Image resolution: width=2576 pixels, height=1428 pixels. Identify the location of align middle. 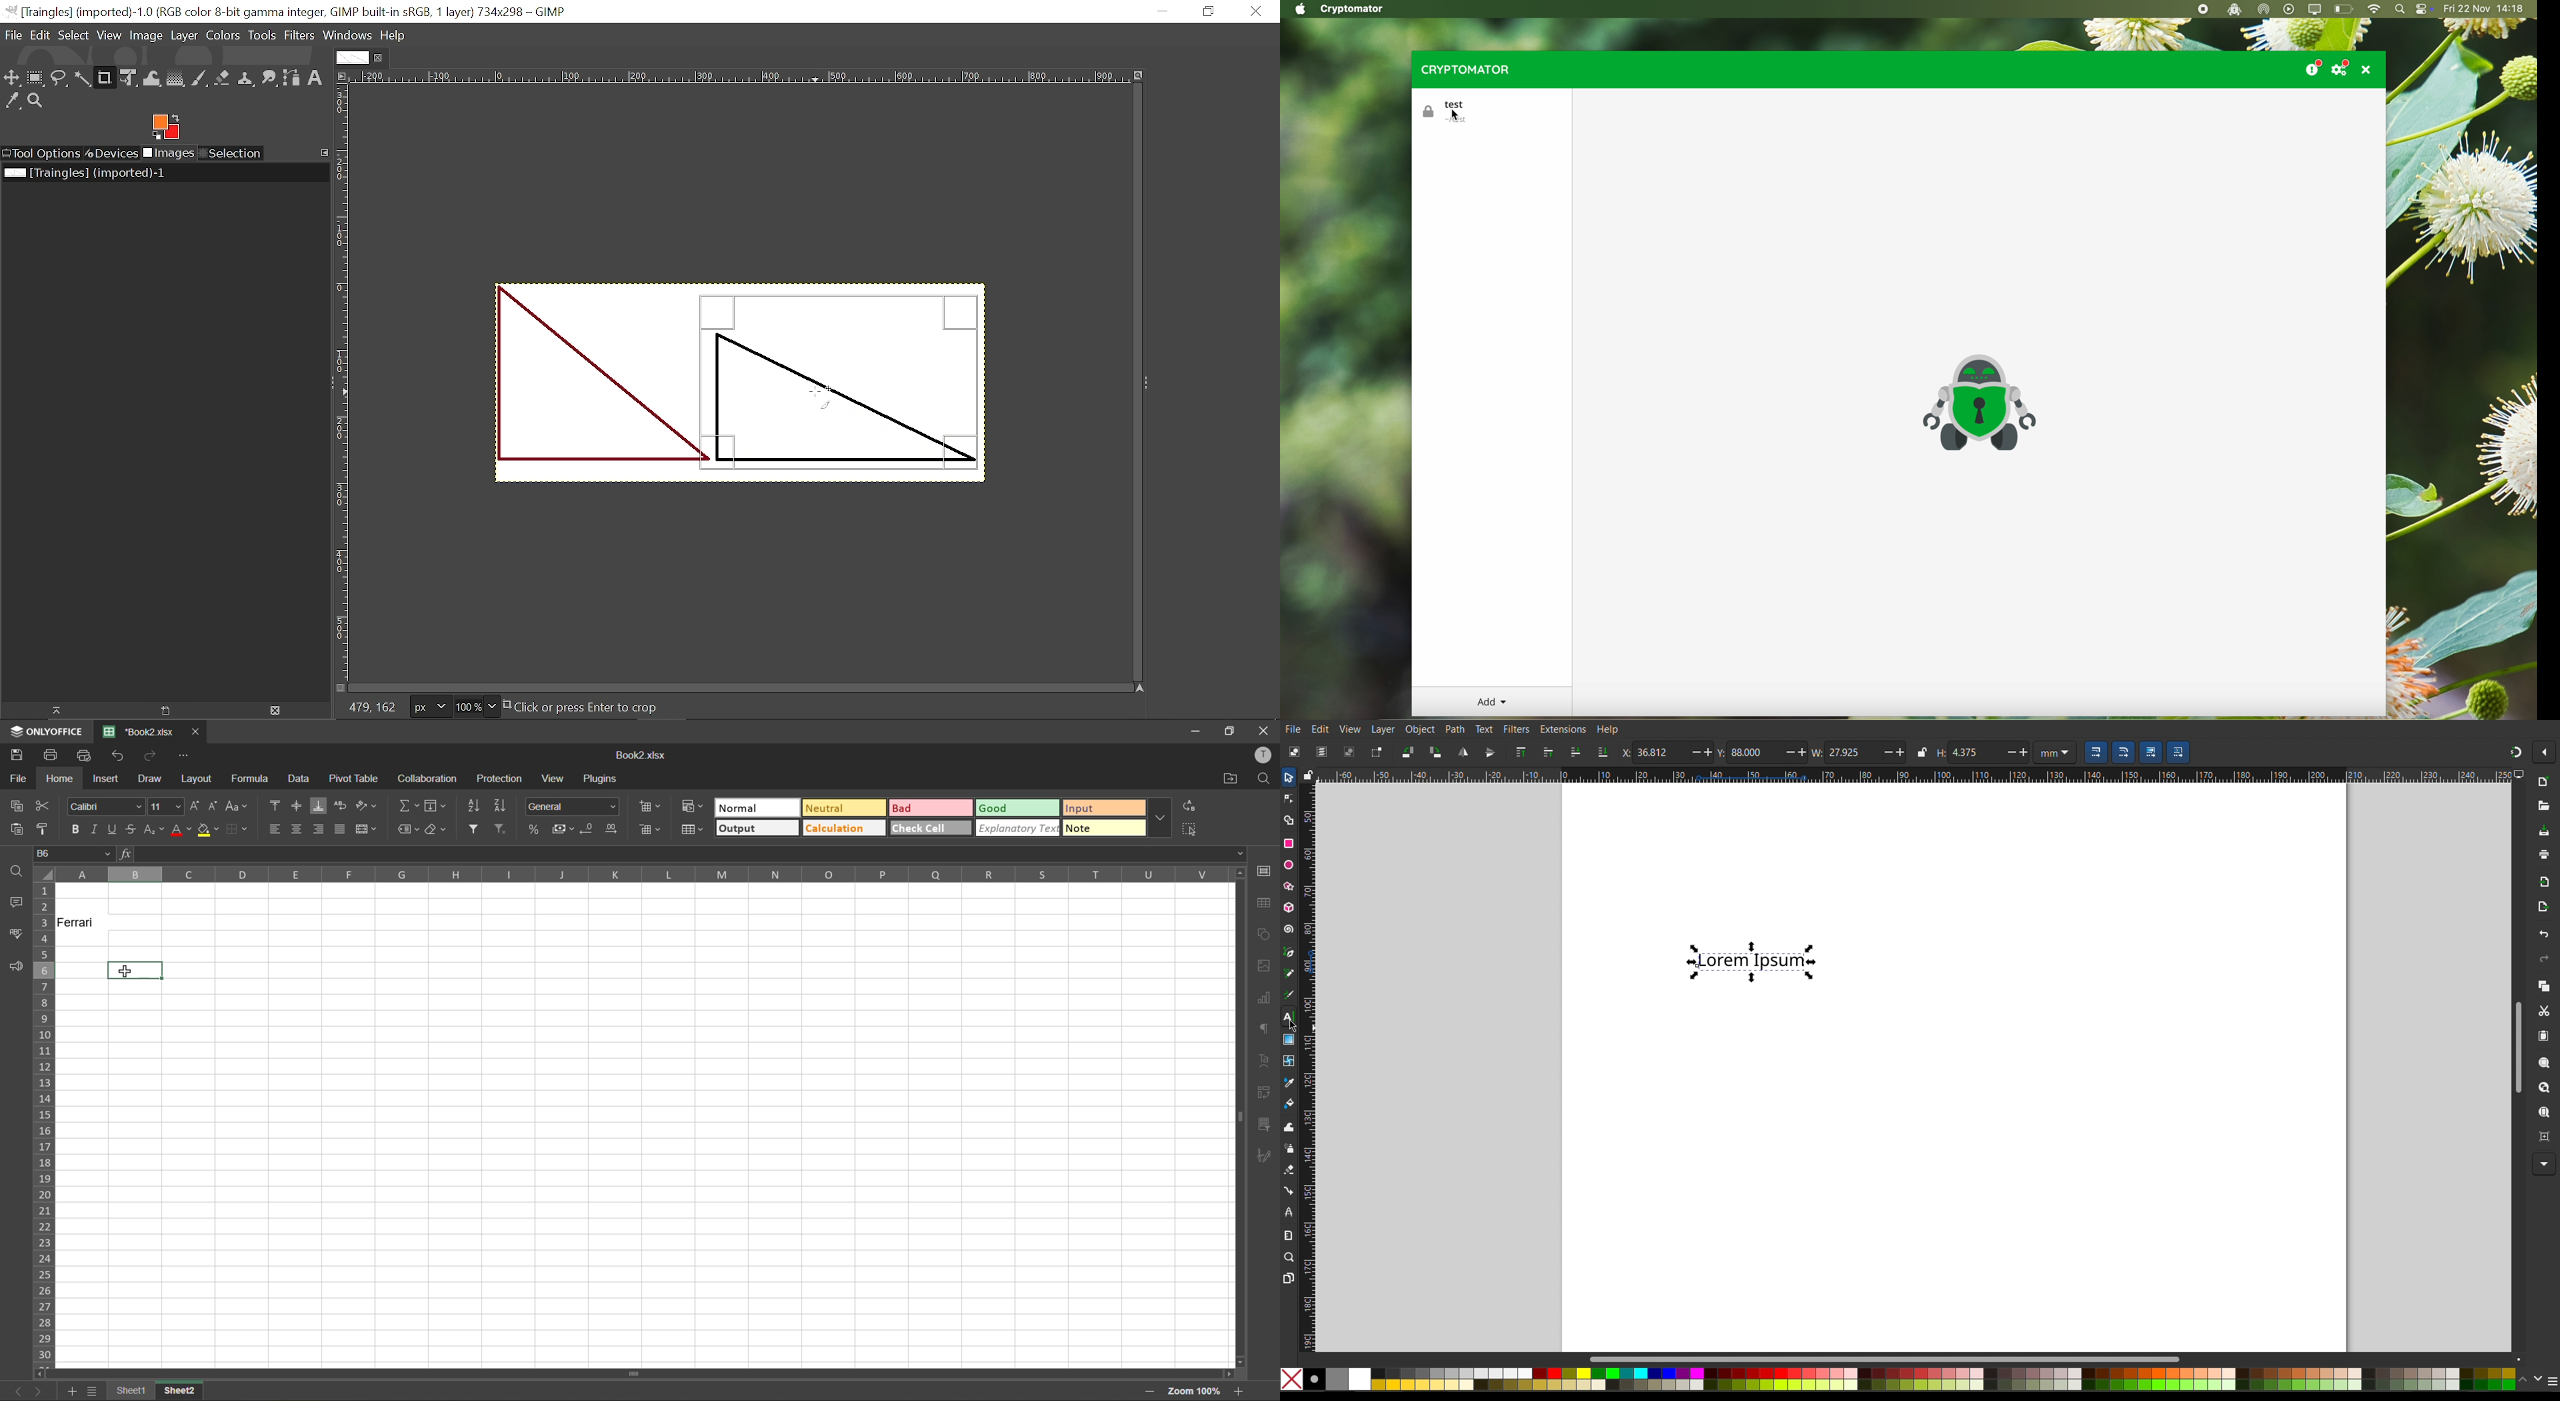
(297, 805).